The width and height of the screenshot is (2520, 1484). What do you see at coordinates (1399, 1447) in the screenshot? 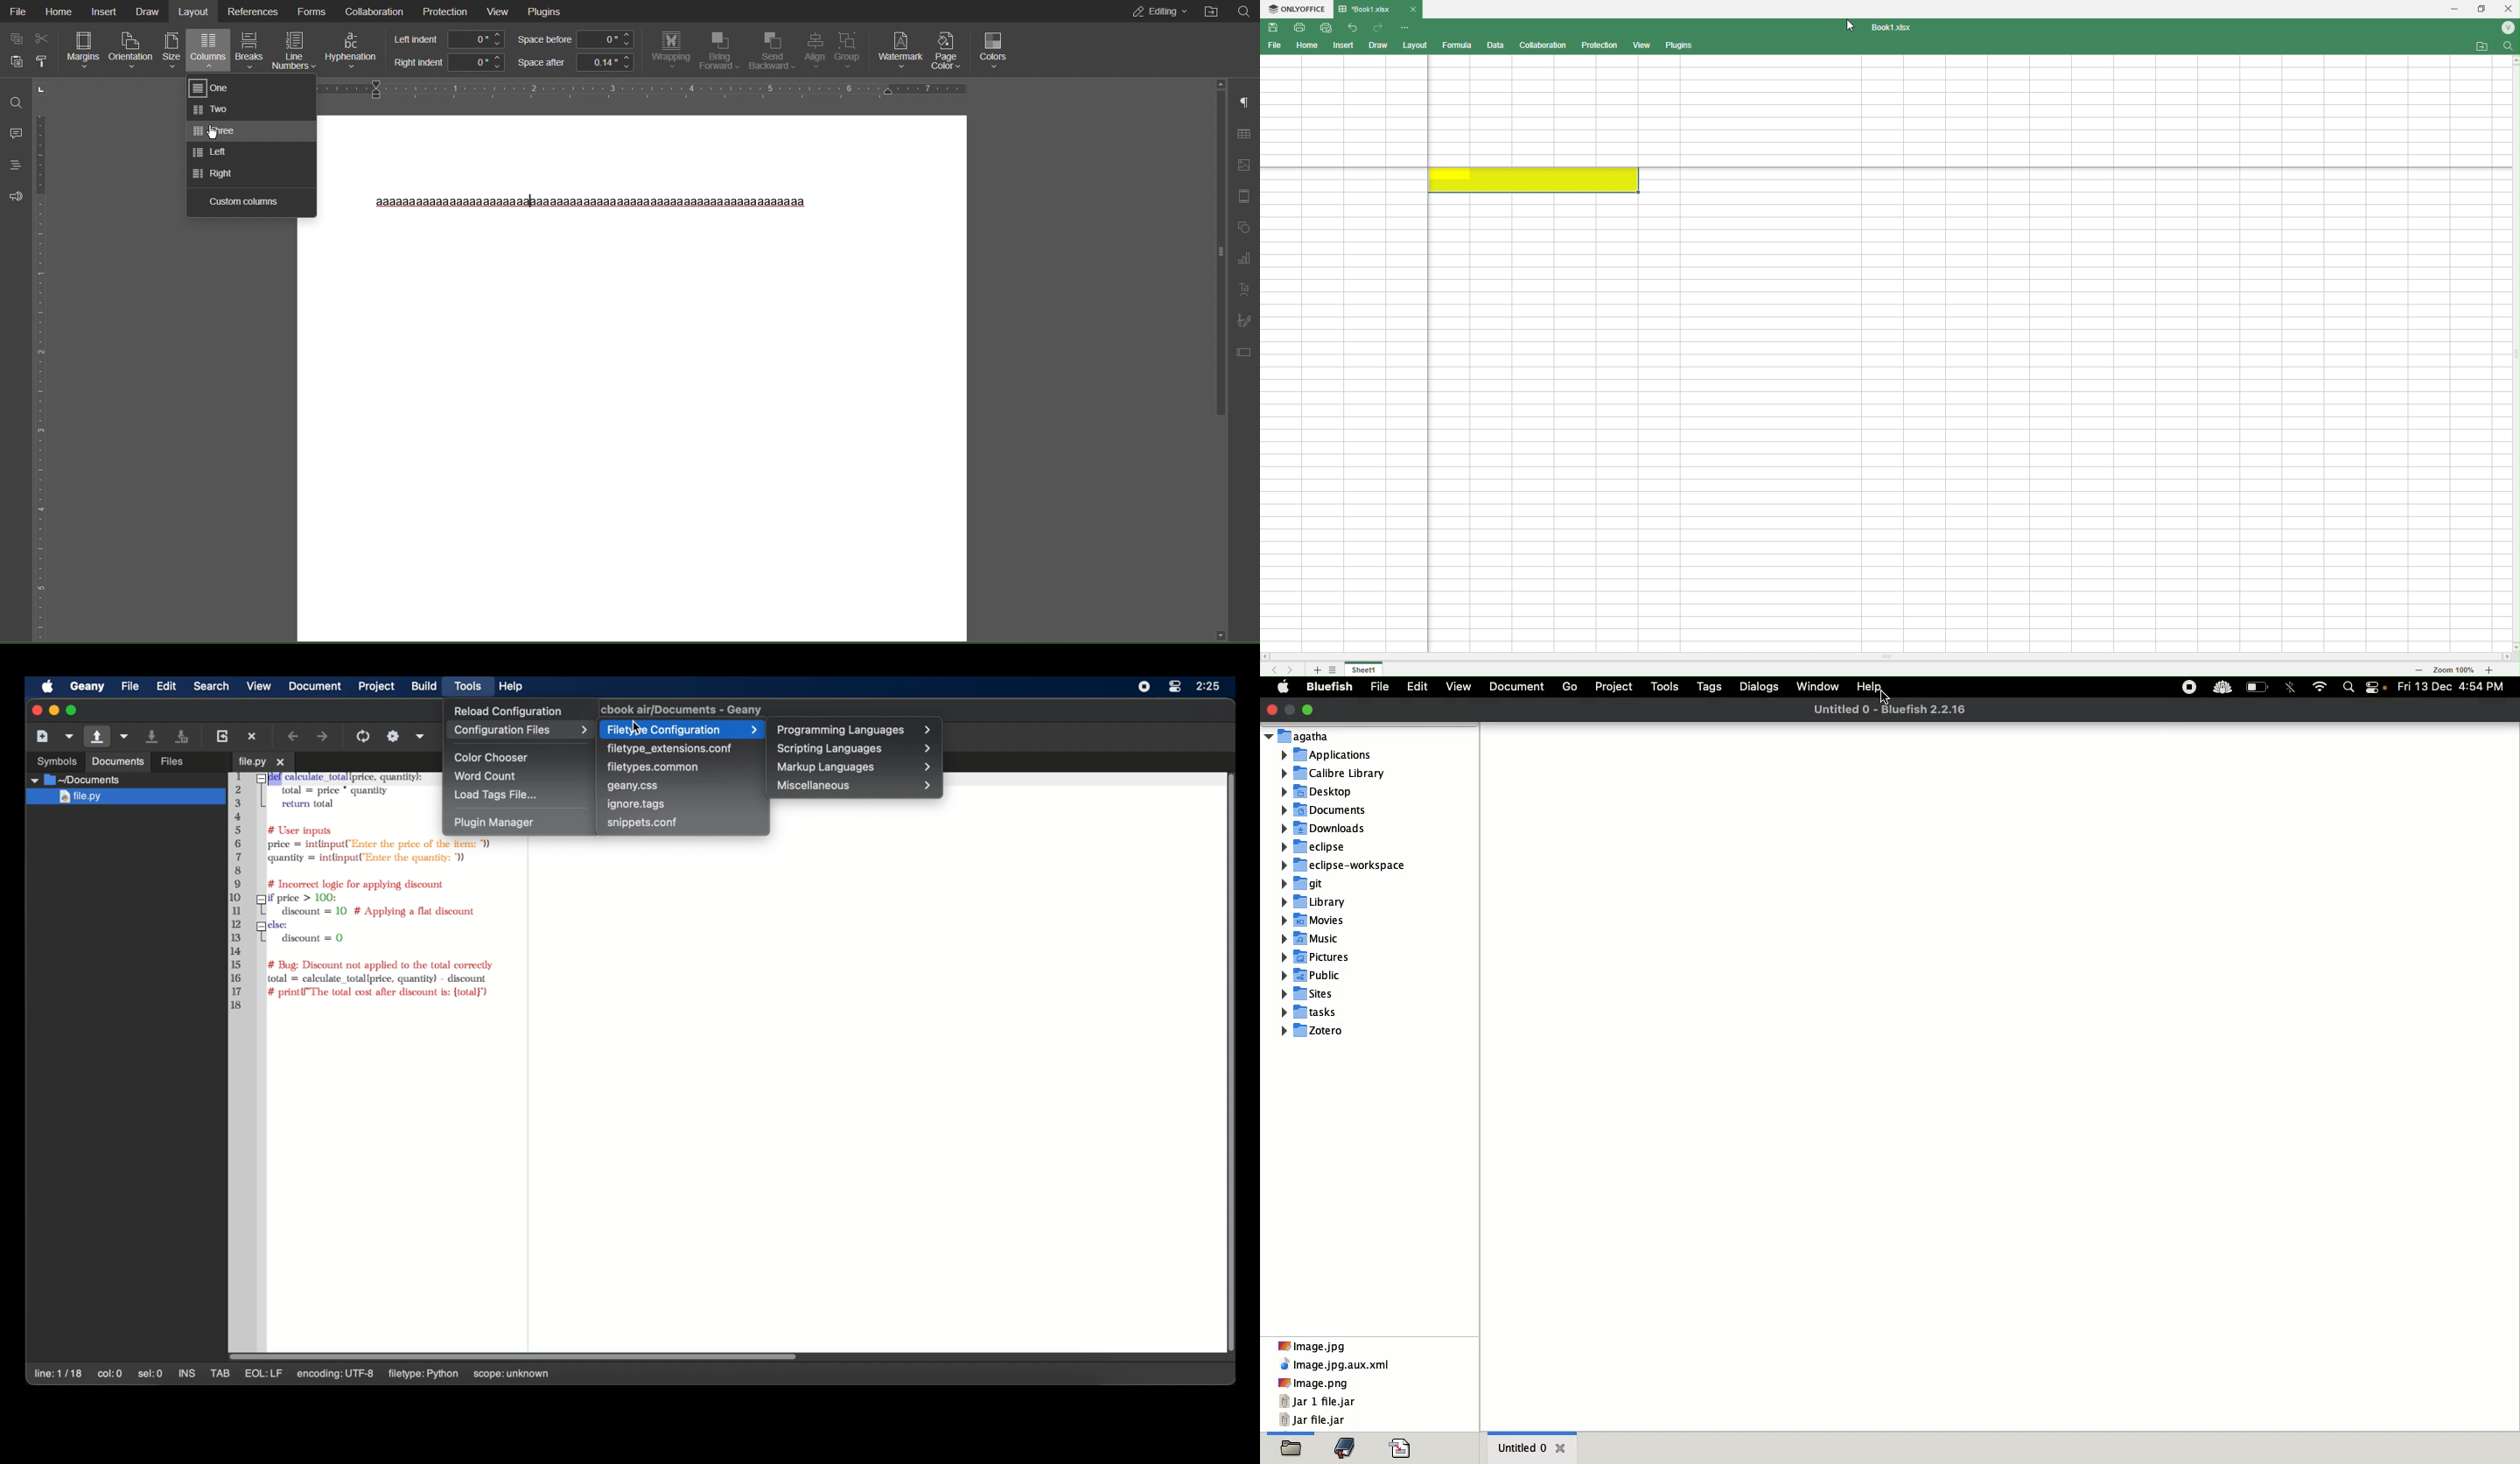
I see `PDF viewer` at bounding box center [1399, 1447].